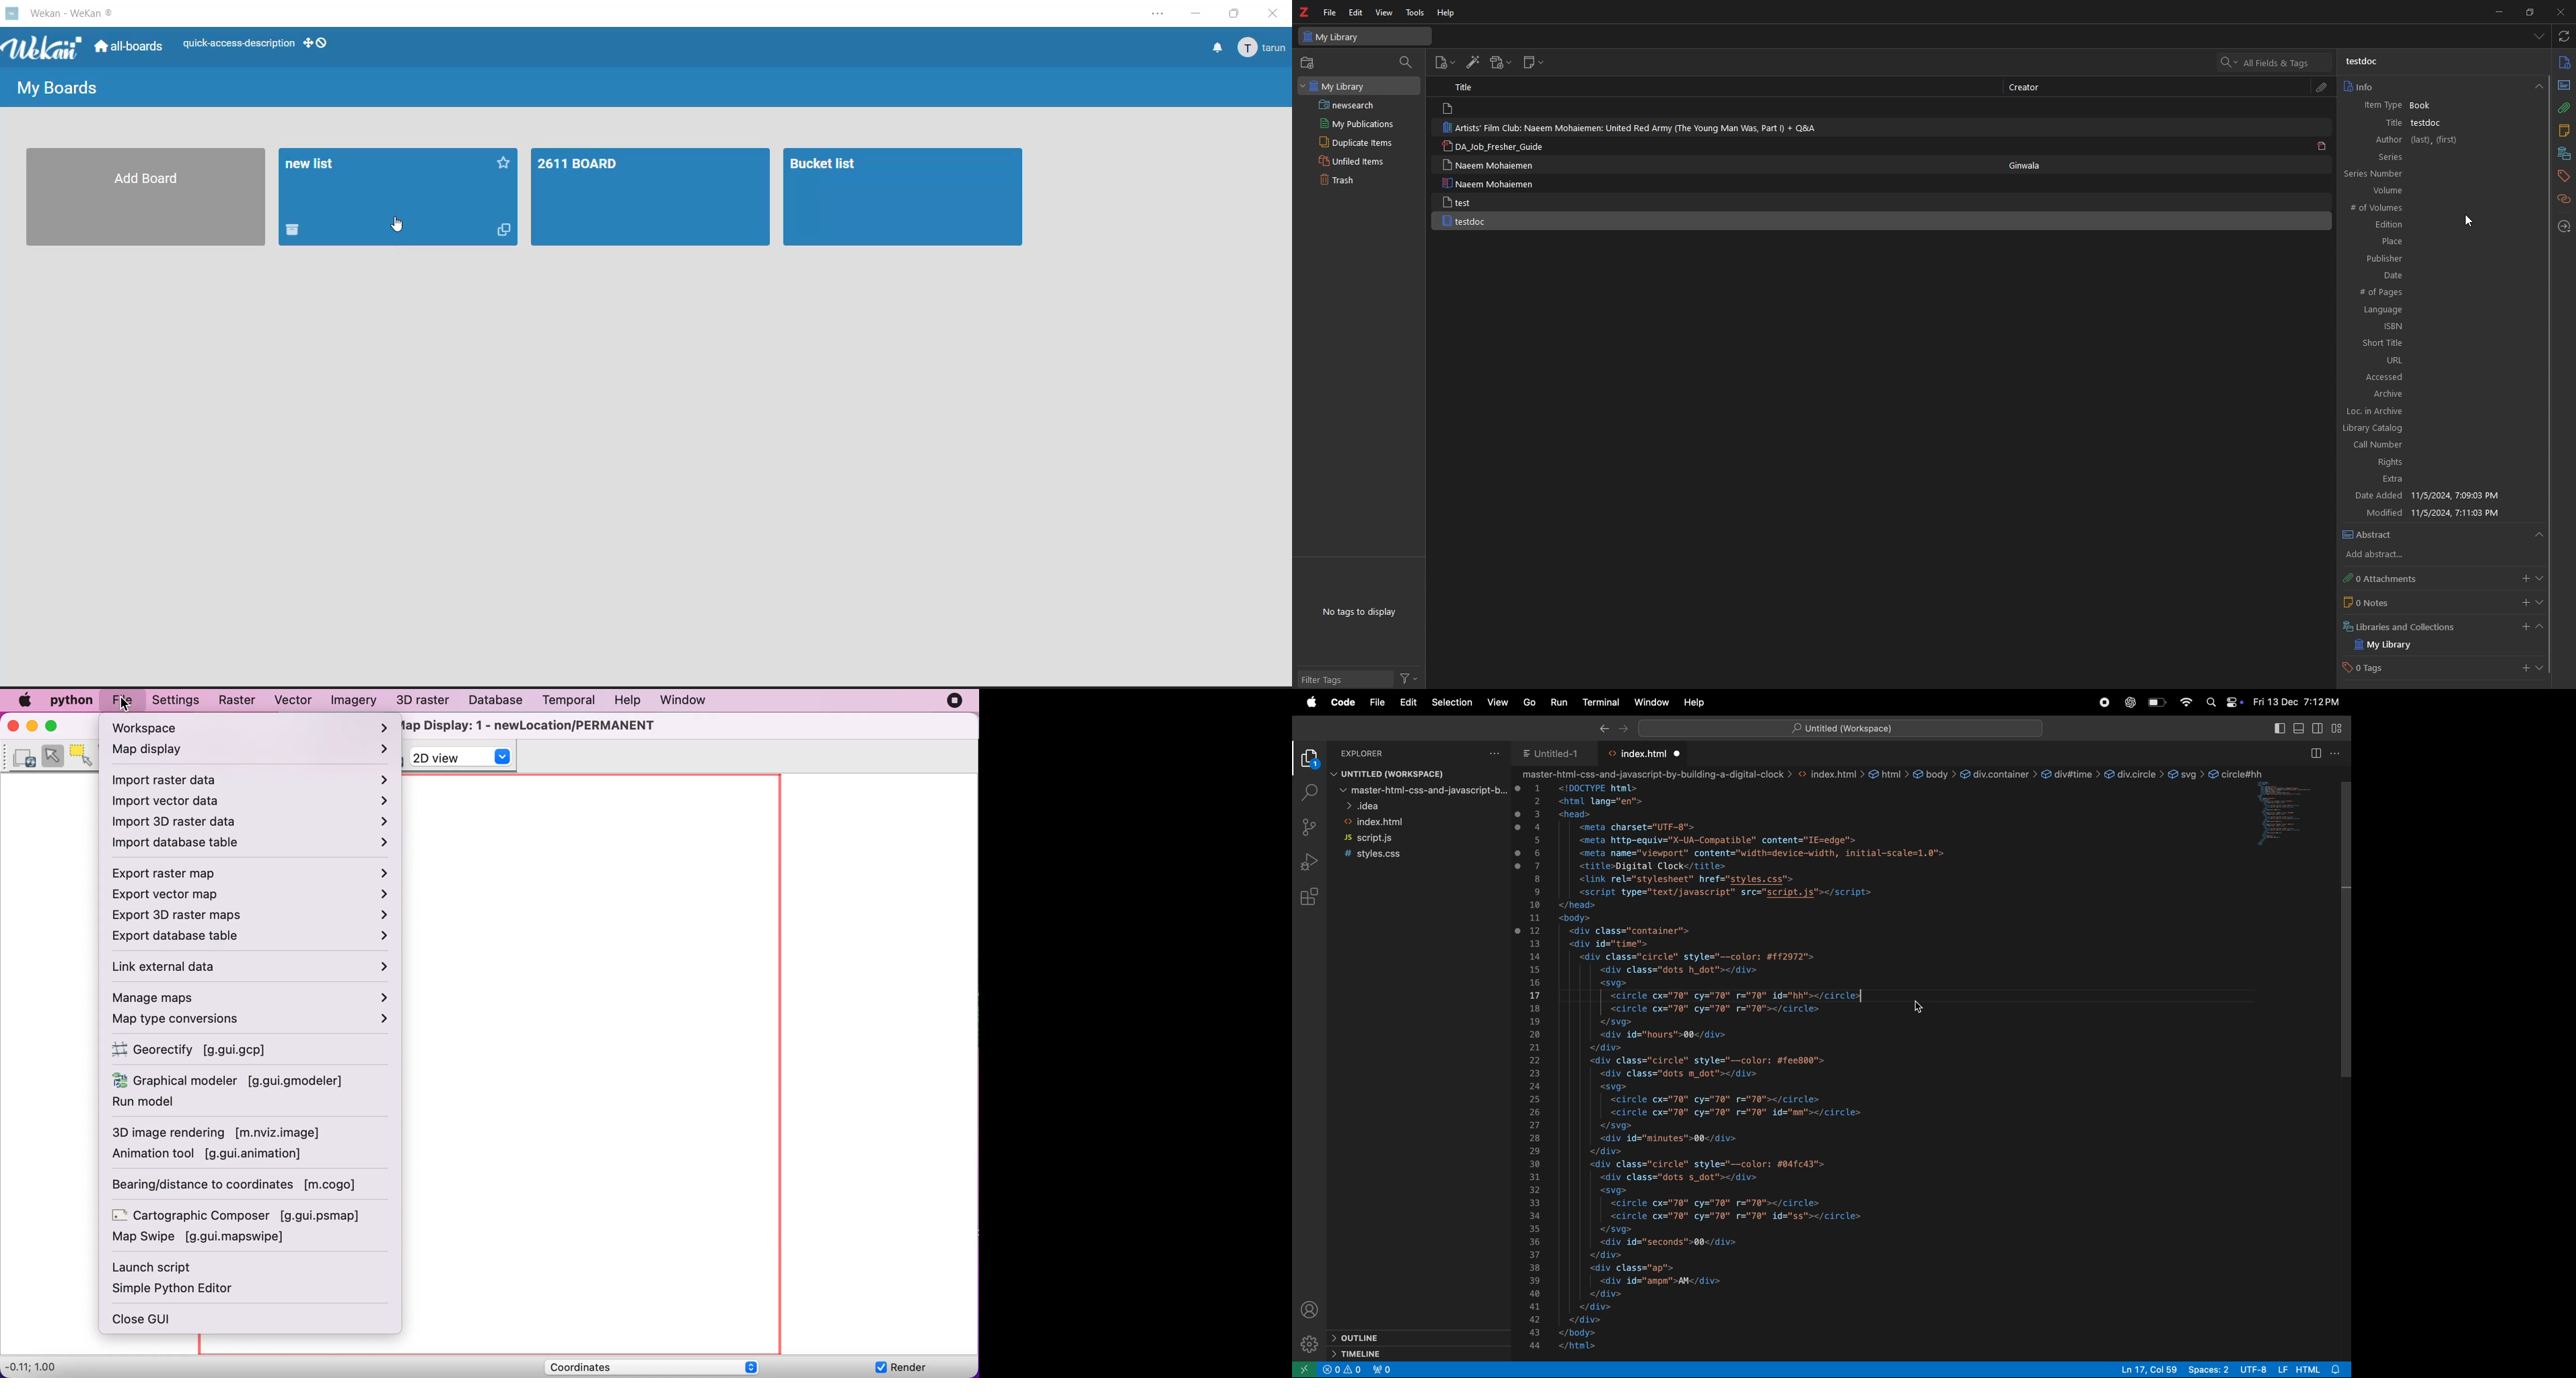  Describe the element at coordinates (1161, 14) in the screenshot. I see `settings` at that location.